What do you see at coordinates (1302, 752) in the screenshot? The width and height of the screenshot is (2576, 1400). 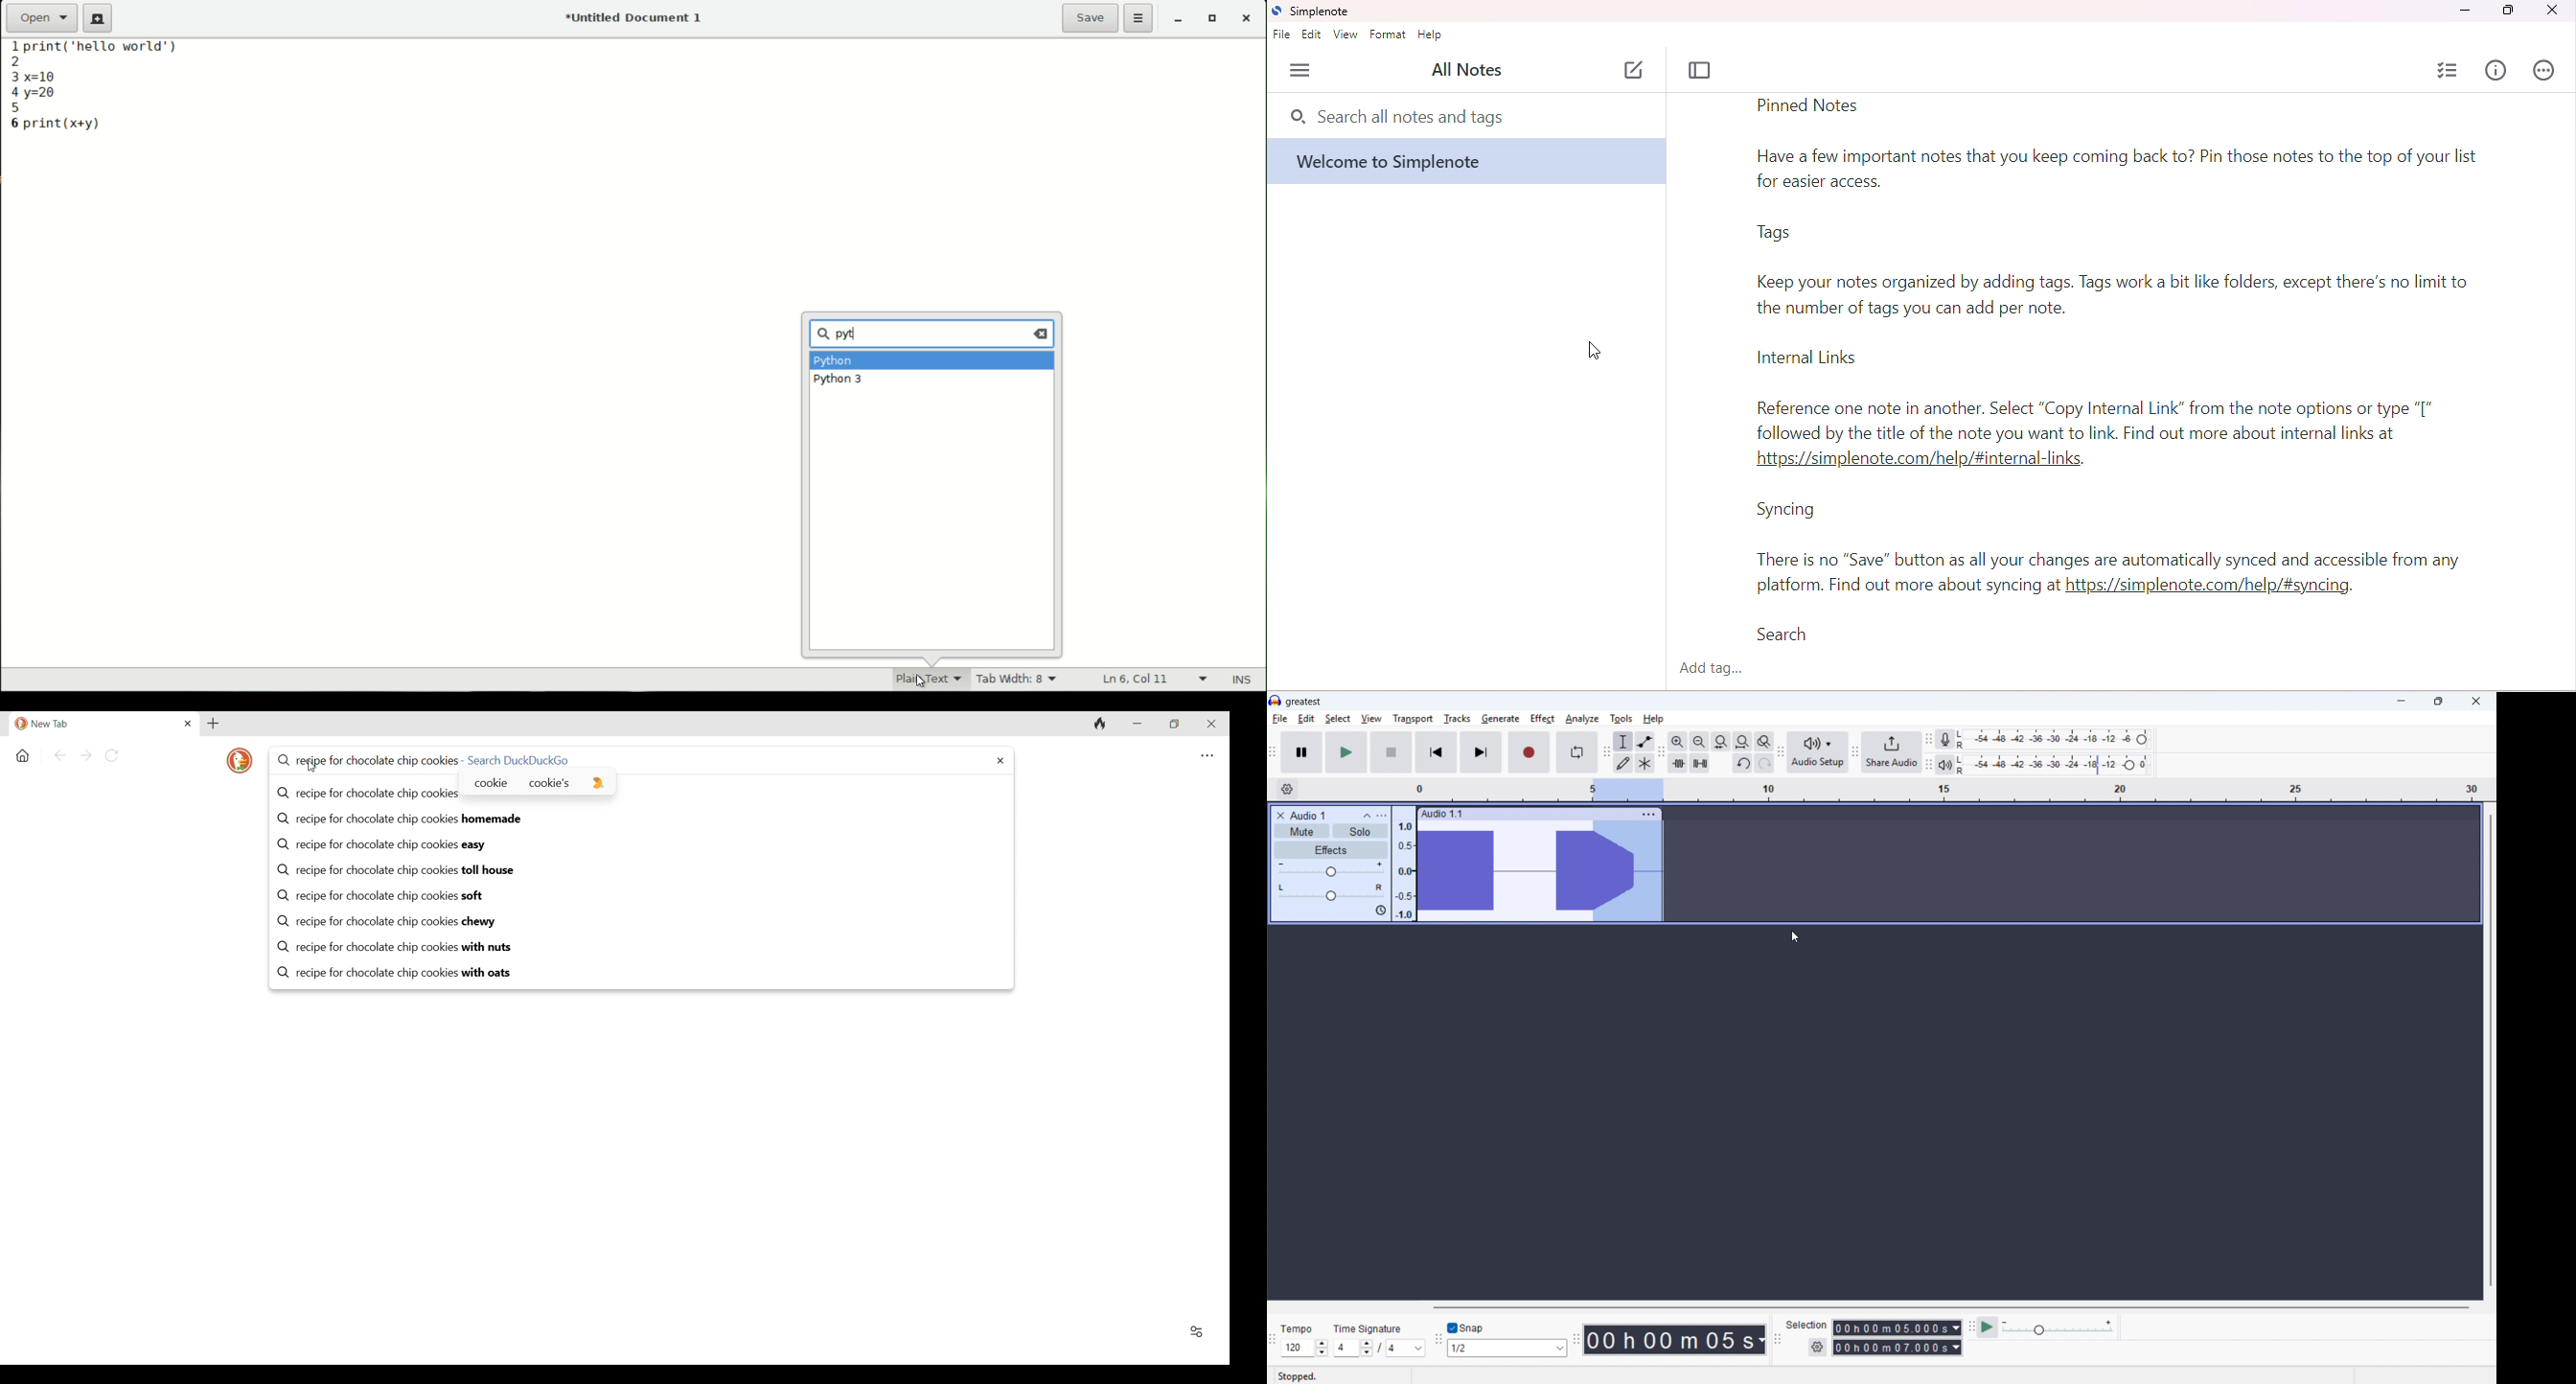 I see `Pause ` at bounding box center [1302, 752].